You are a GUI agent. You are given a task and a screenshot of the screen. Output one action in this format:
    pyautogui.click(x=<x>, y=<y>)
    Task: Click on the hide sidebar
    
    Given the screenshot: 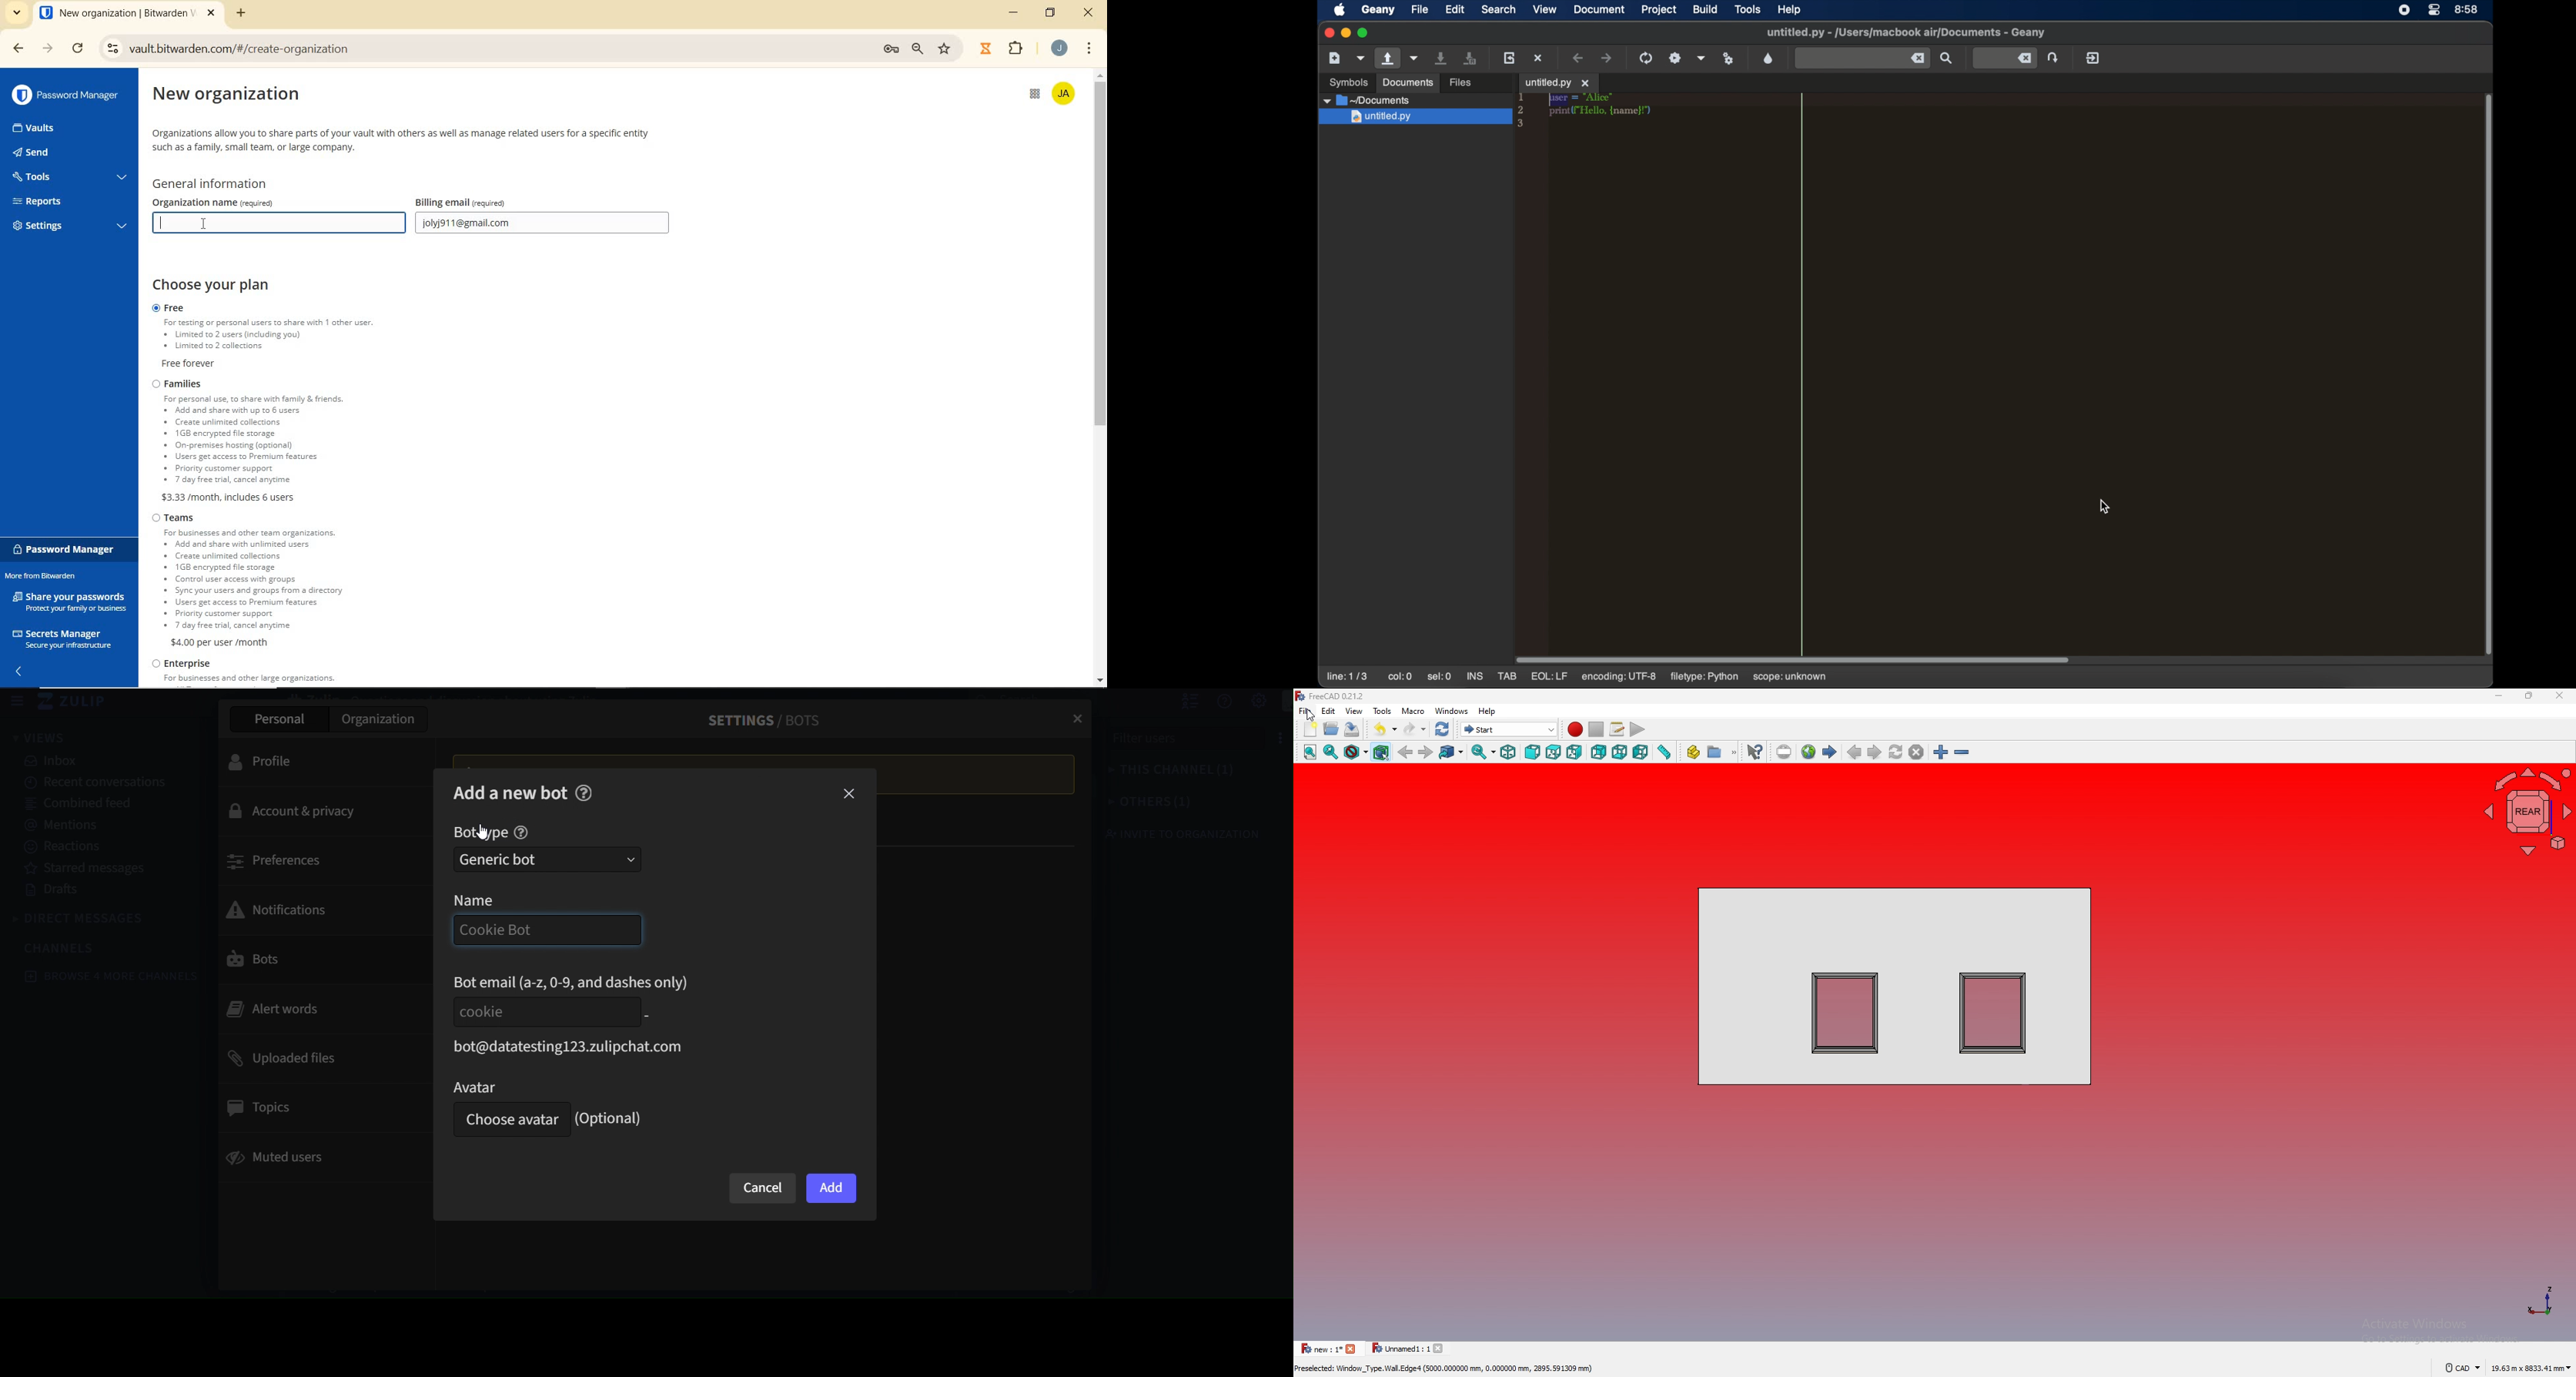 What is the action you would take?
    pyautogui.click(x=18, y=701)
    